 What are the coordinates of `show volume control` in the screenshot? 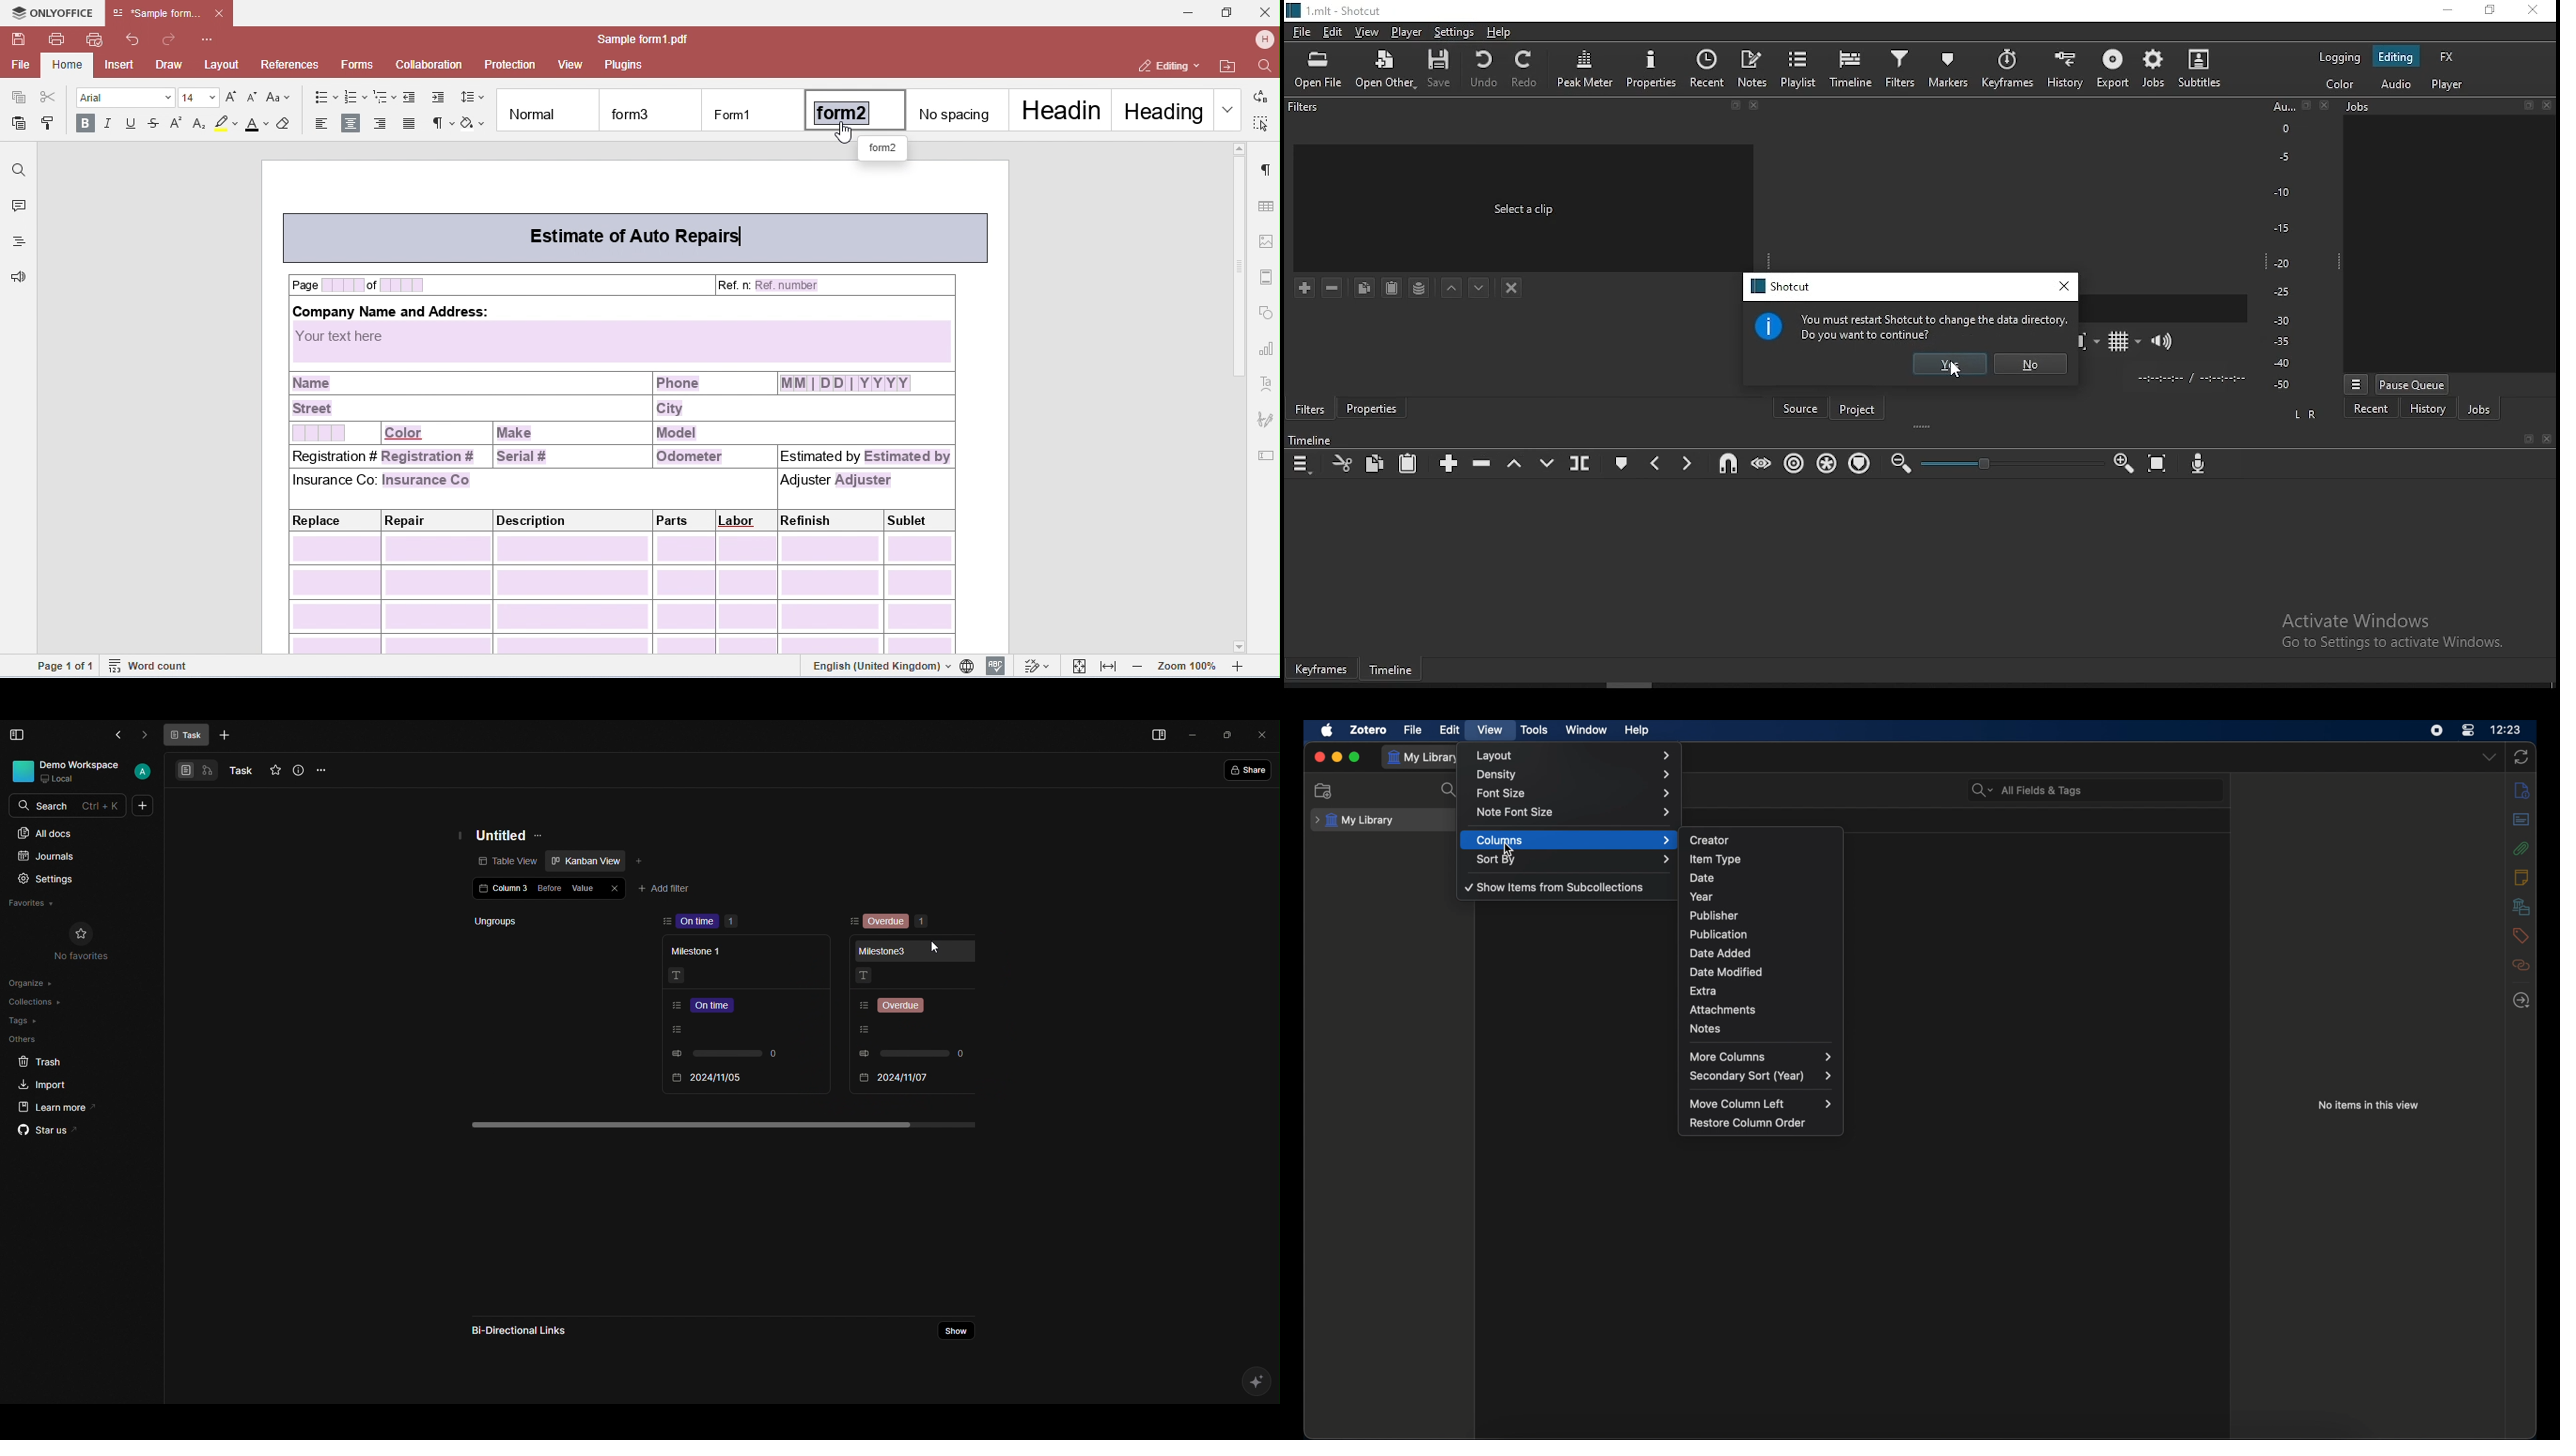 It's located at (2165, 338).